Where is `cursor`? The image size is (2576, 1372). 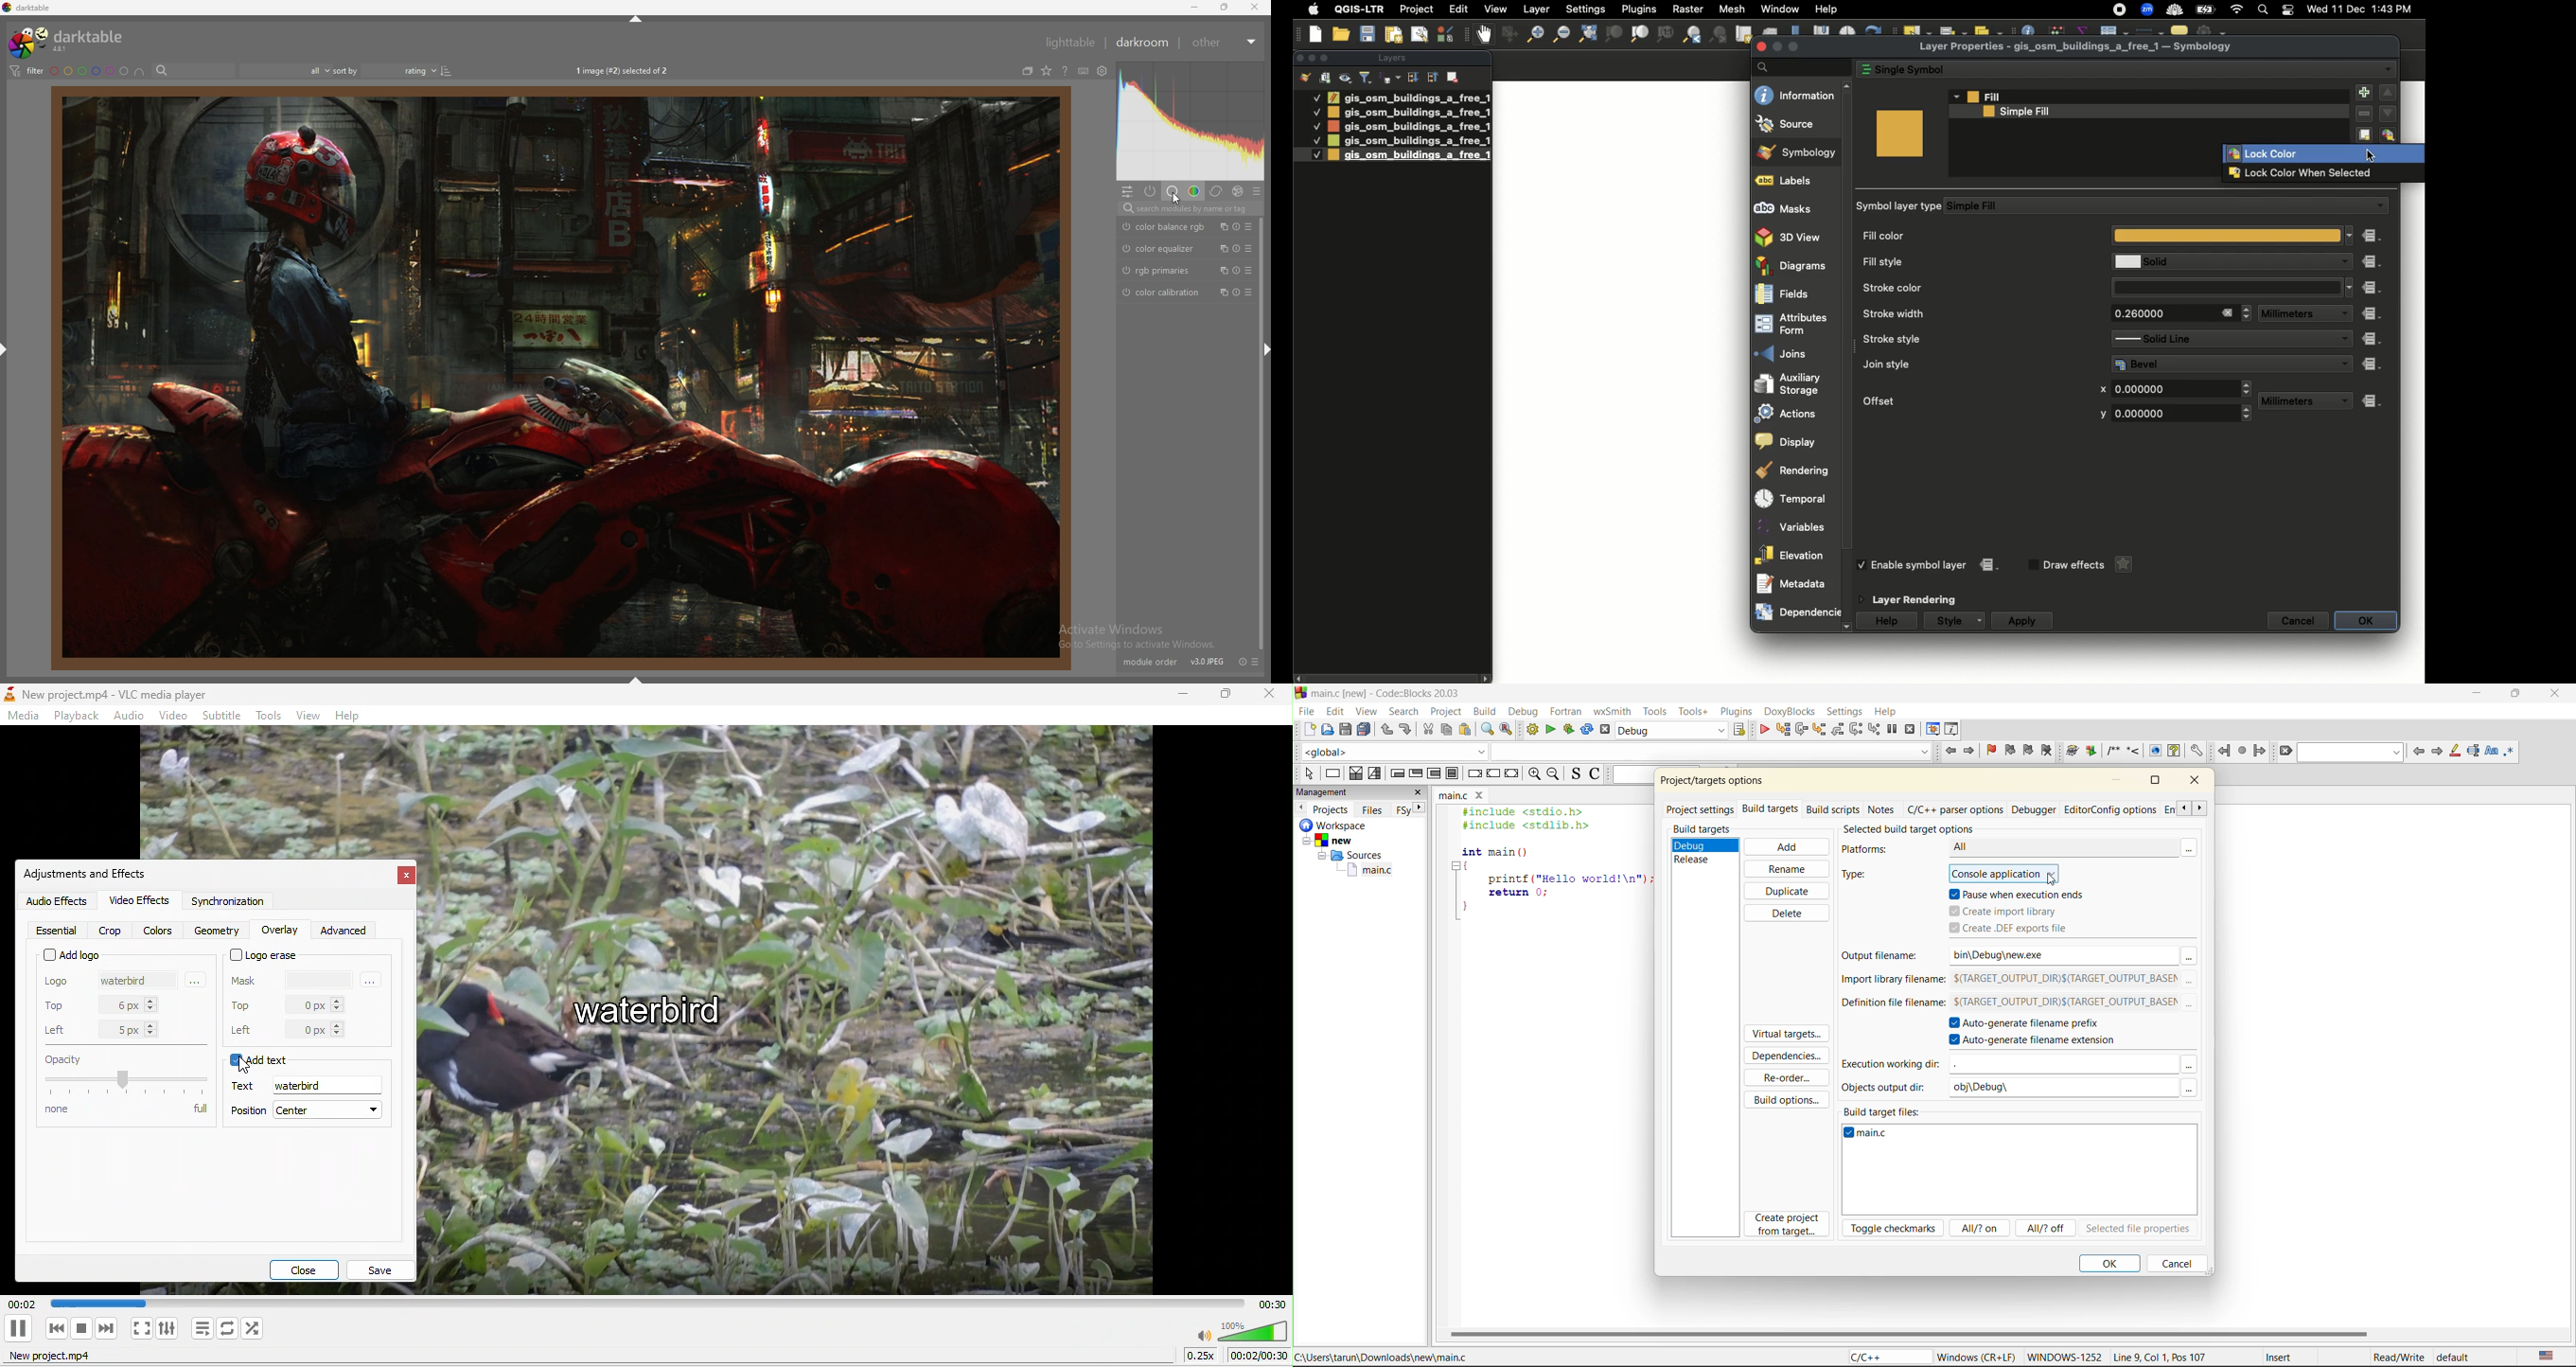 cursor is located at coordinates (1176, 196).